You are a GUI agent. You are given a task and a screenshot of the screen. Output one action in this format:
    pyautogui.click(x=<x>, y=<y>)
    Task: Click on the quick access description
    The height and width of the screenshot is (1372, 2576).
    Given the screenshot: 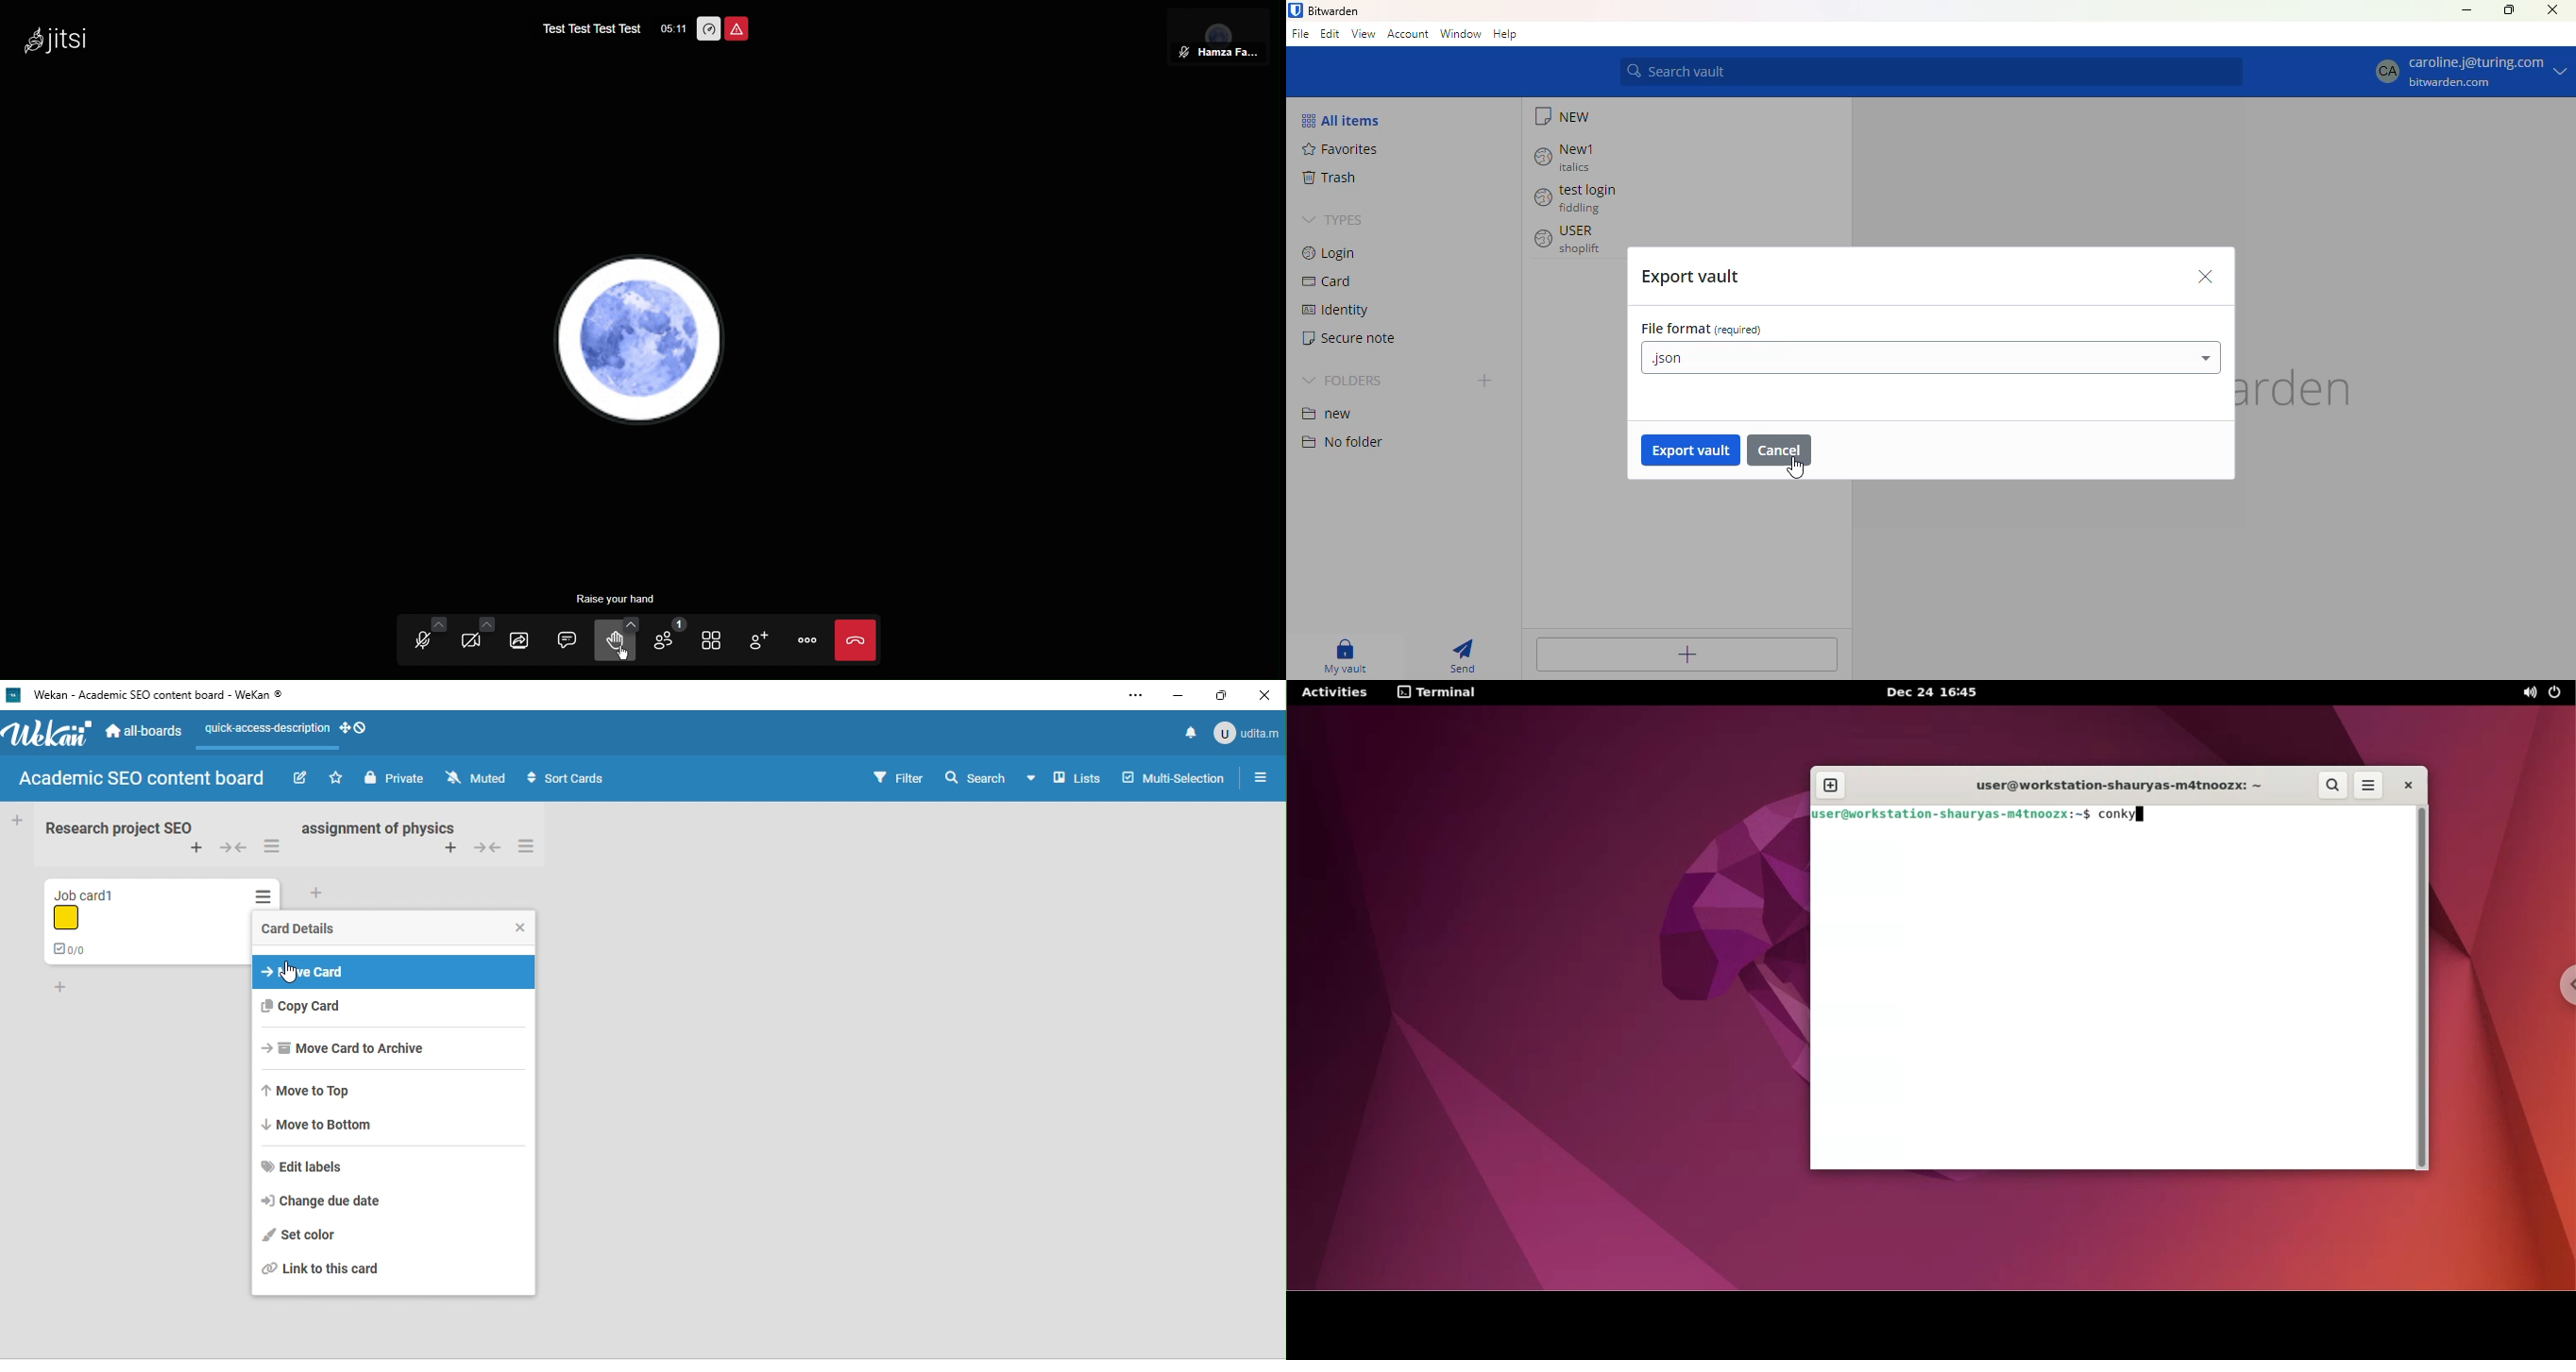 What is the action you would take?
    pyautogui.click(x=269, y=729)
    